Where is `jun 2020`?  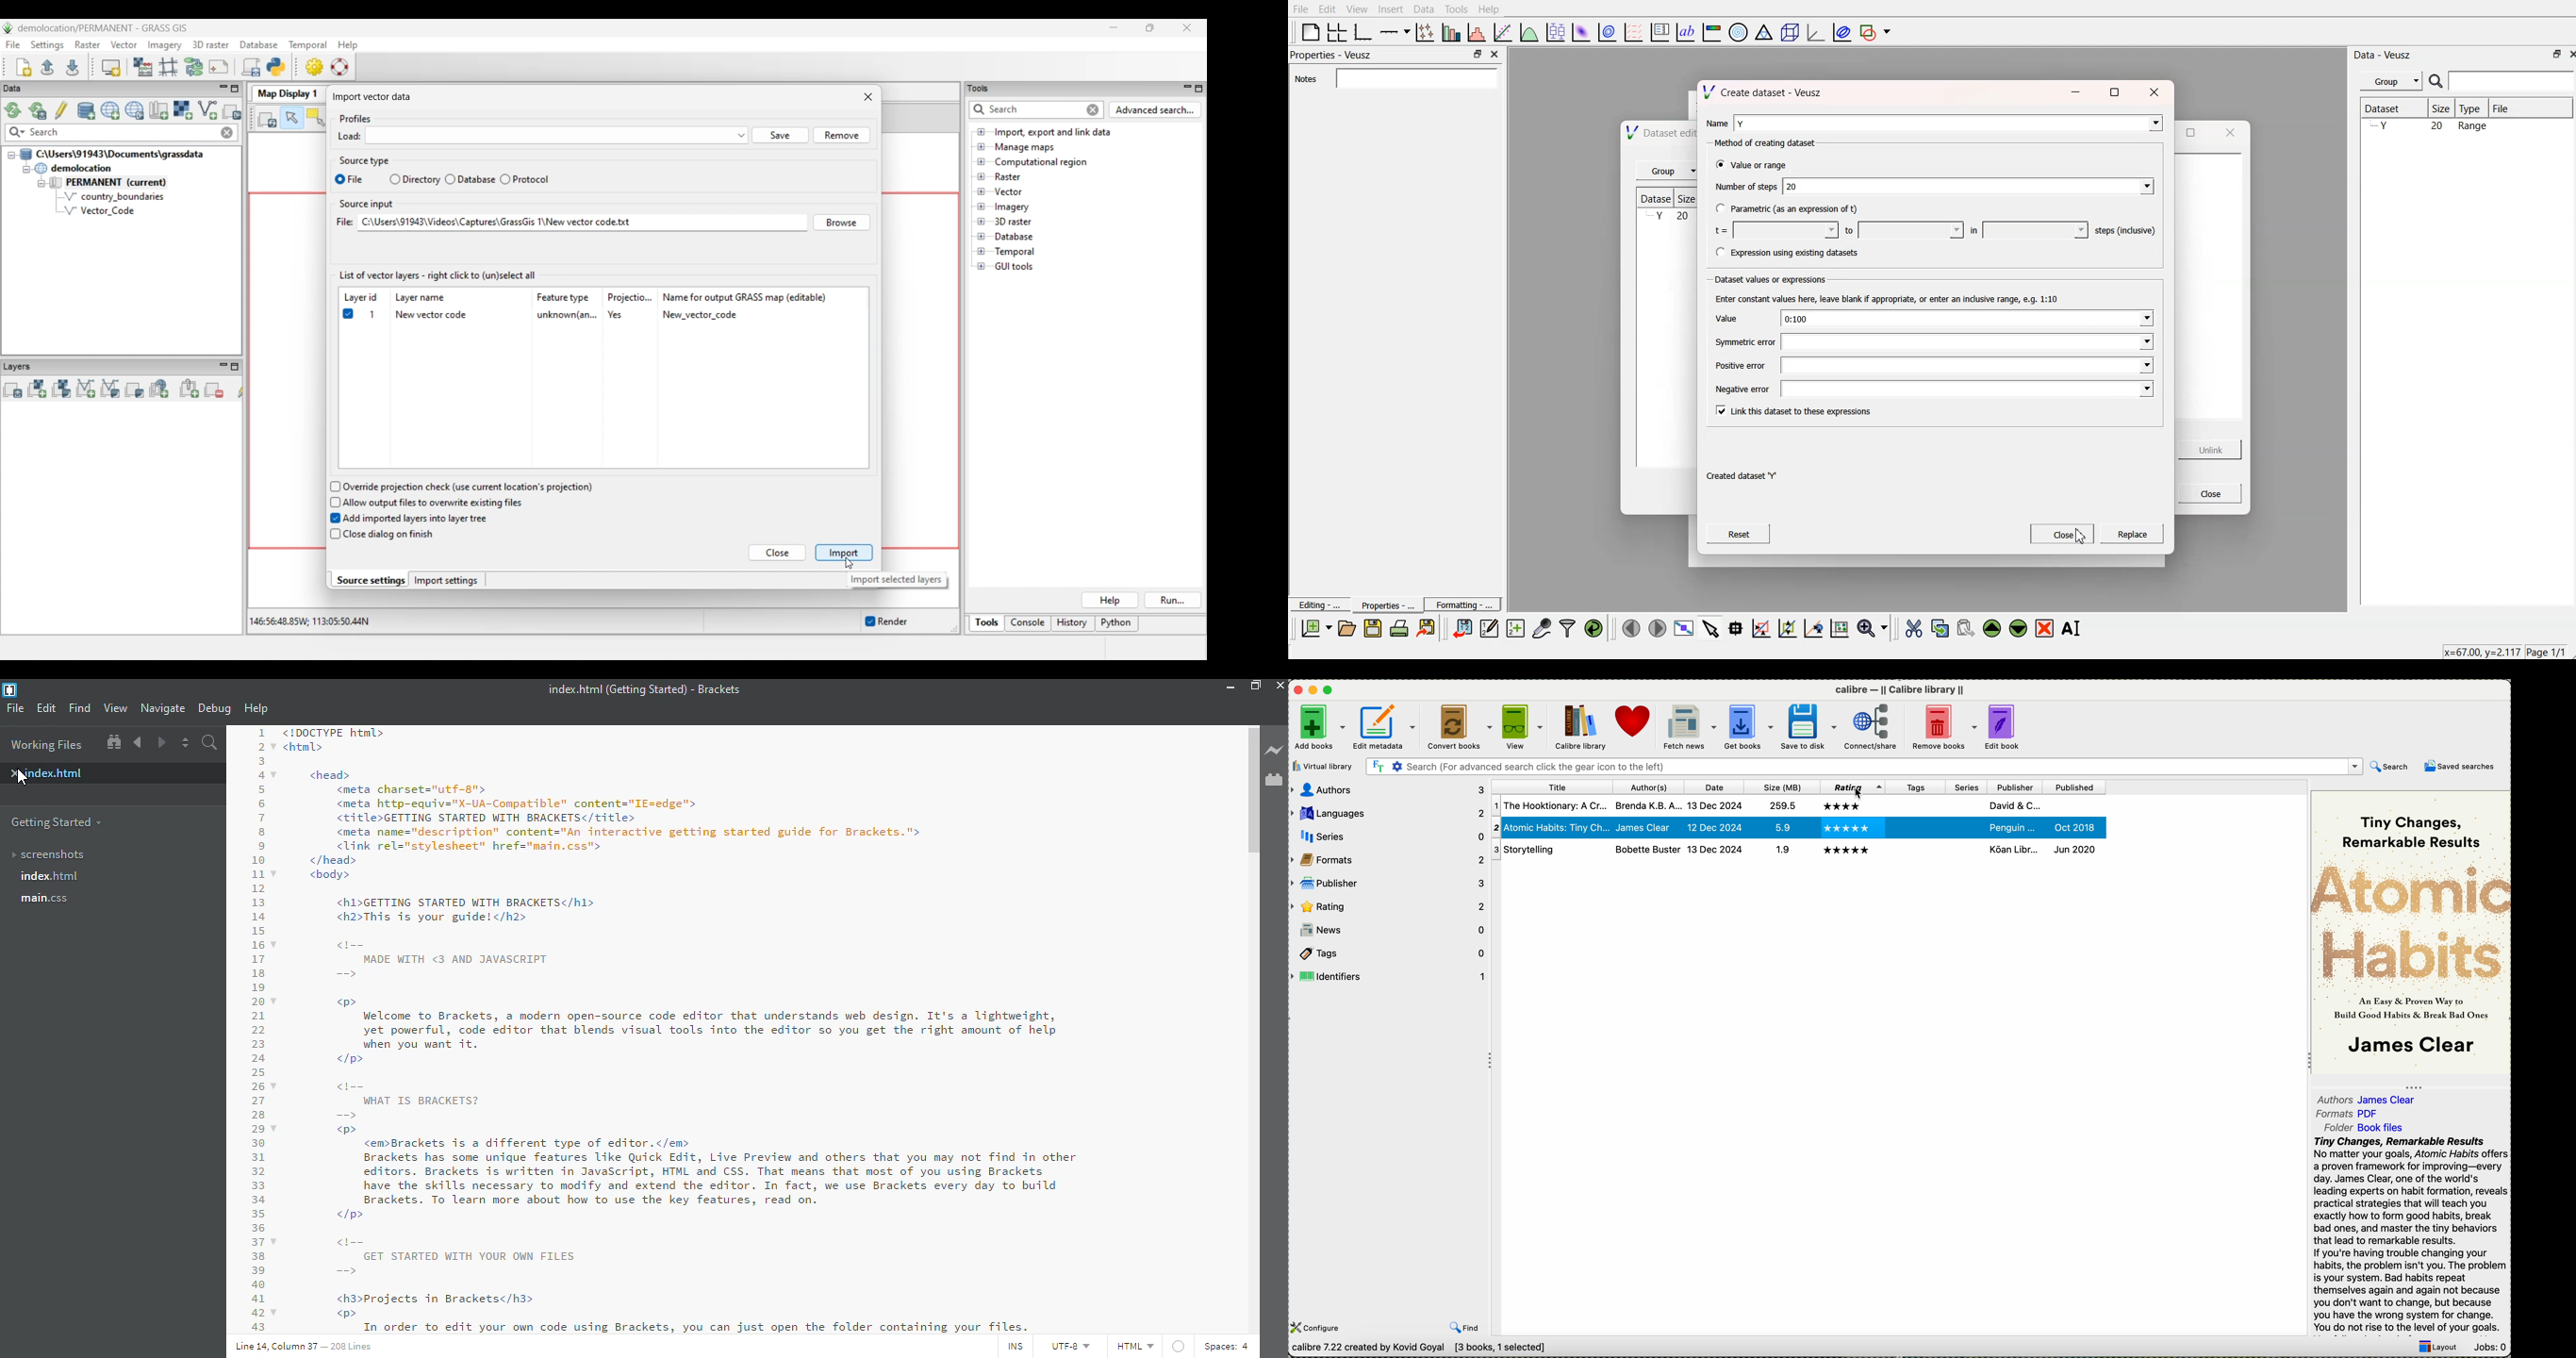
jun 2020 is located at coordinates (2075, 848).